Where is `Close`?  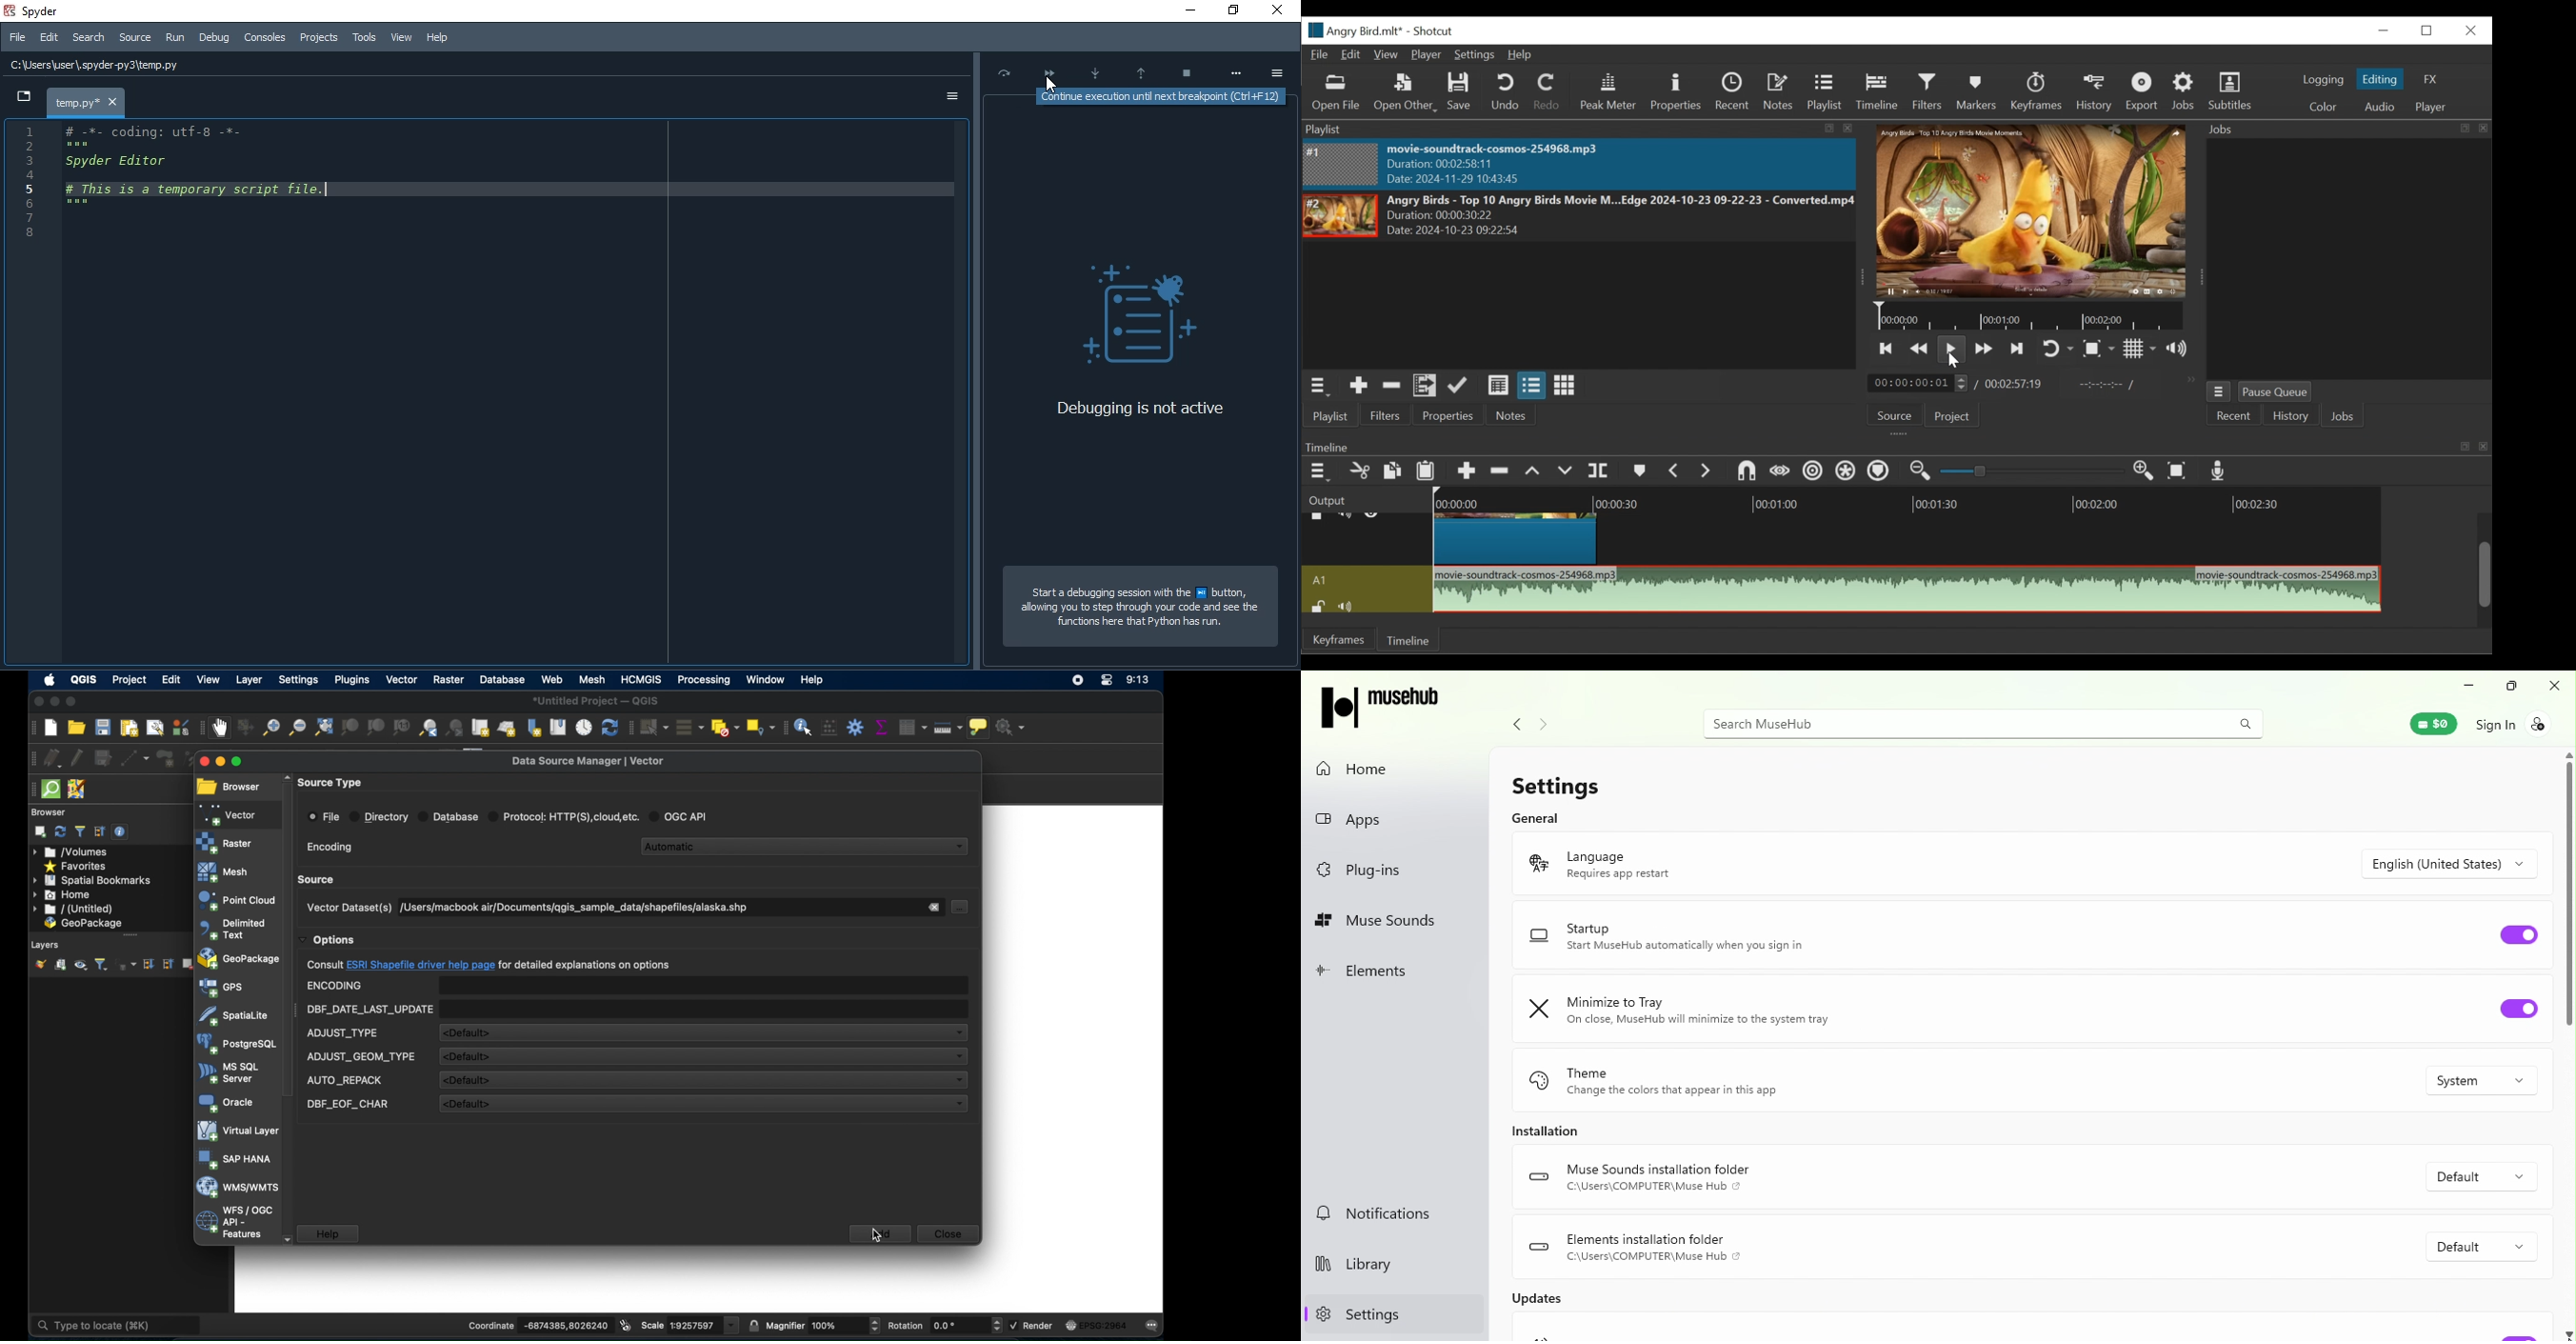 Close is located at coordinates (2559, 685).